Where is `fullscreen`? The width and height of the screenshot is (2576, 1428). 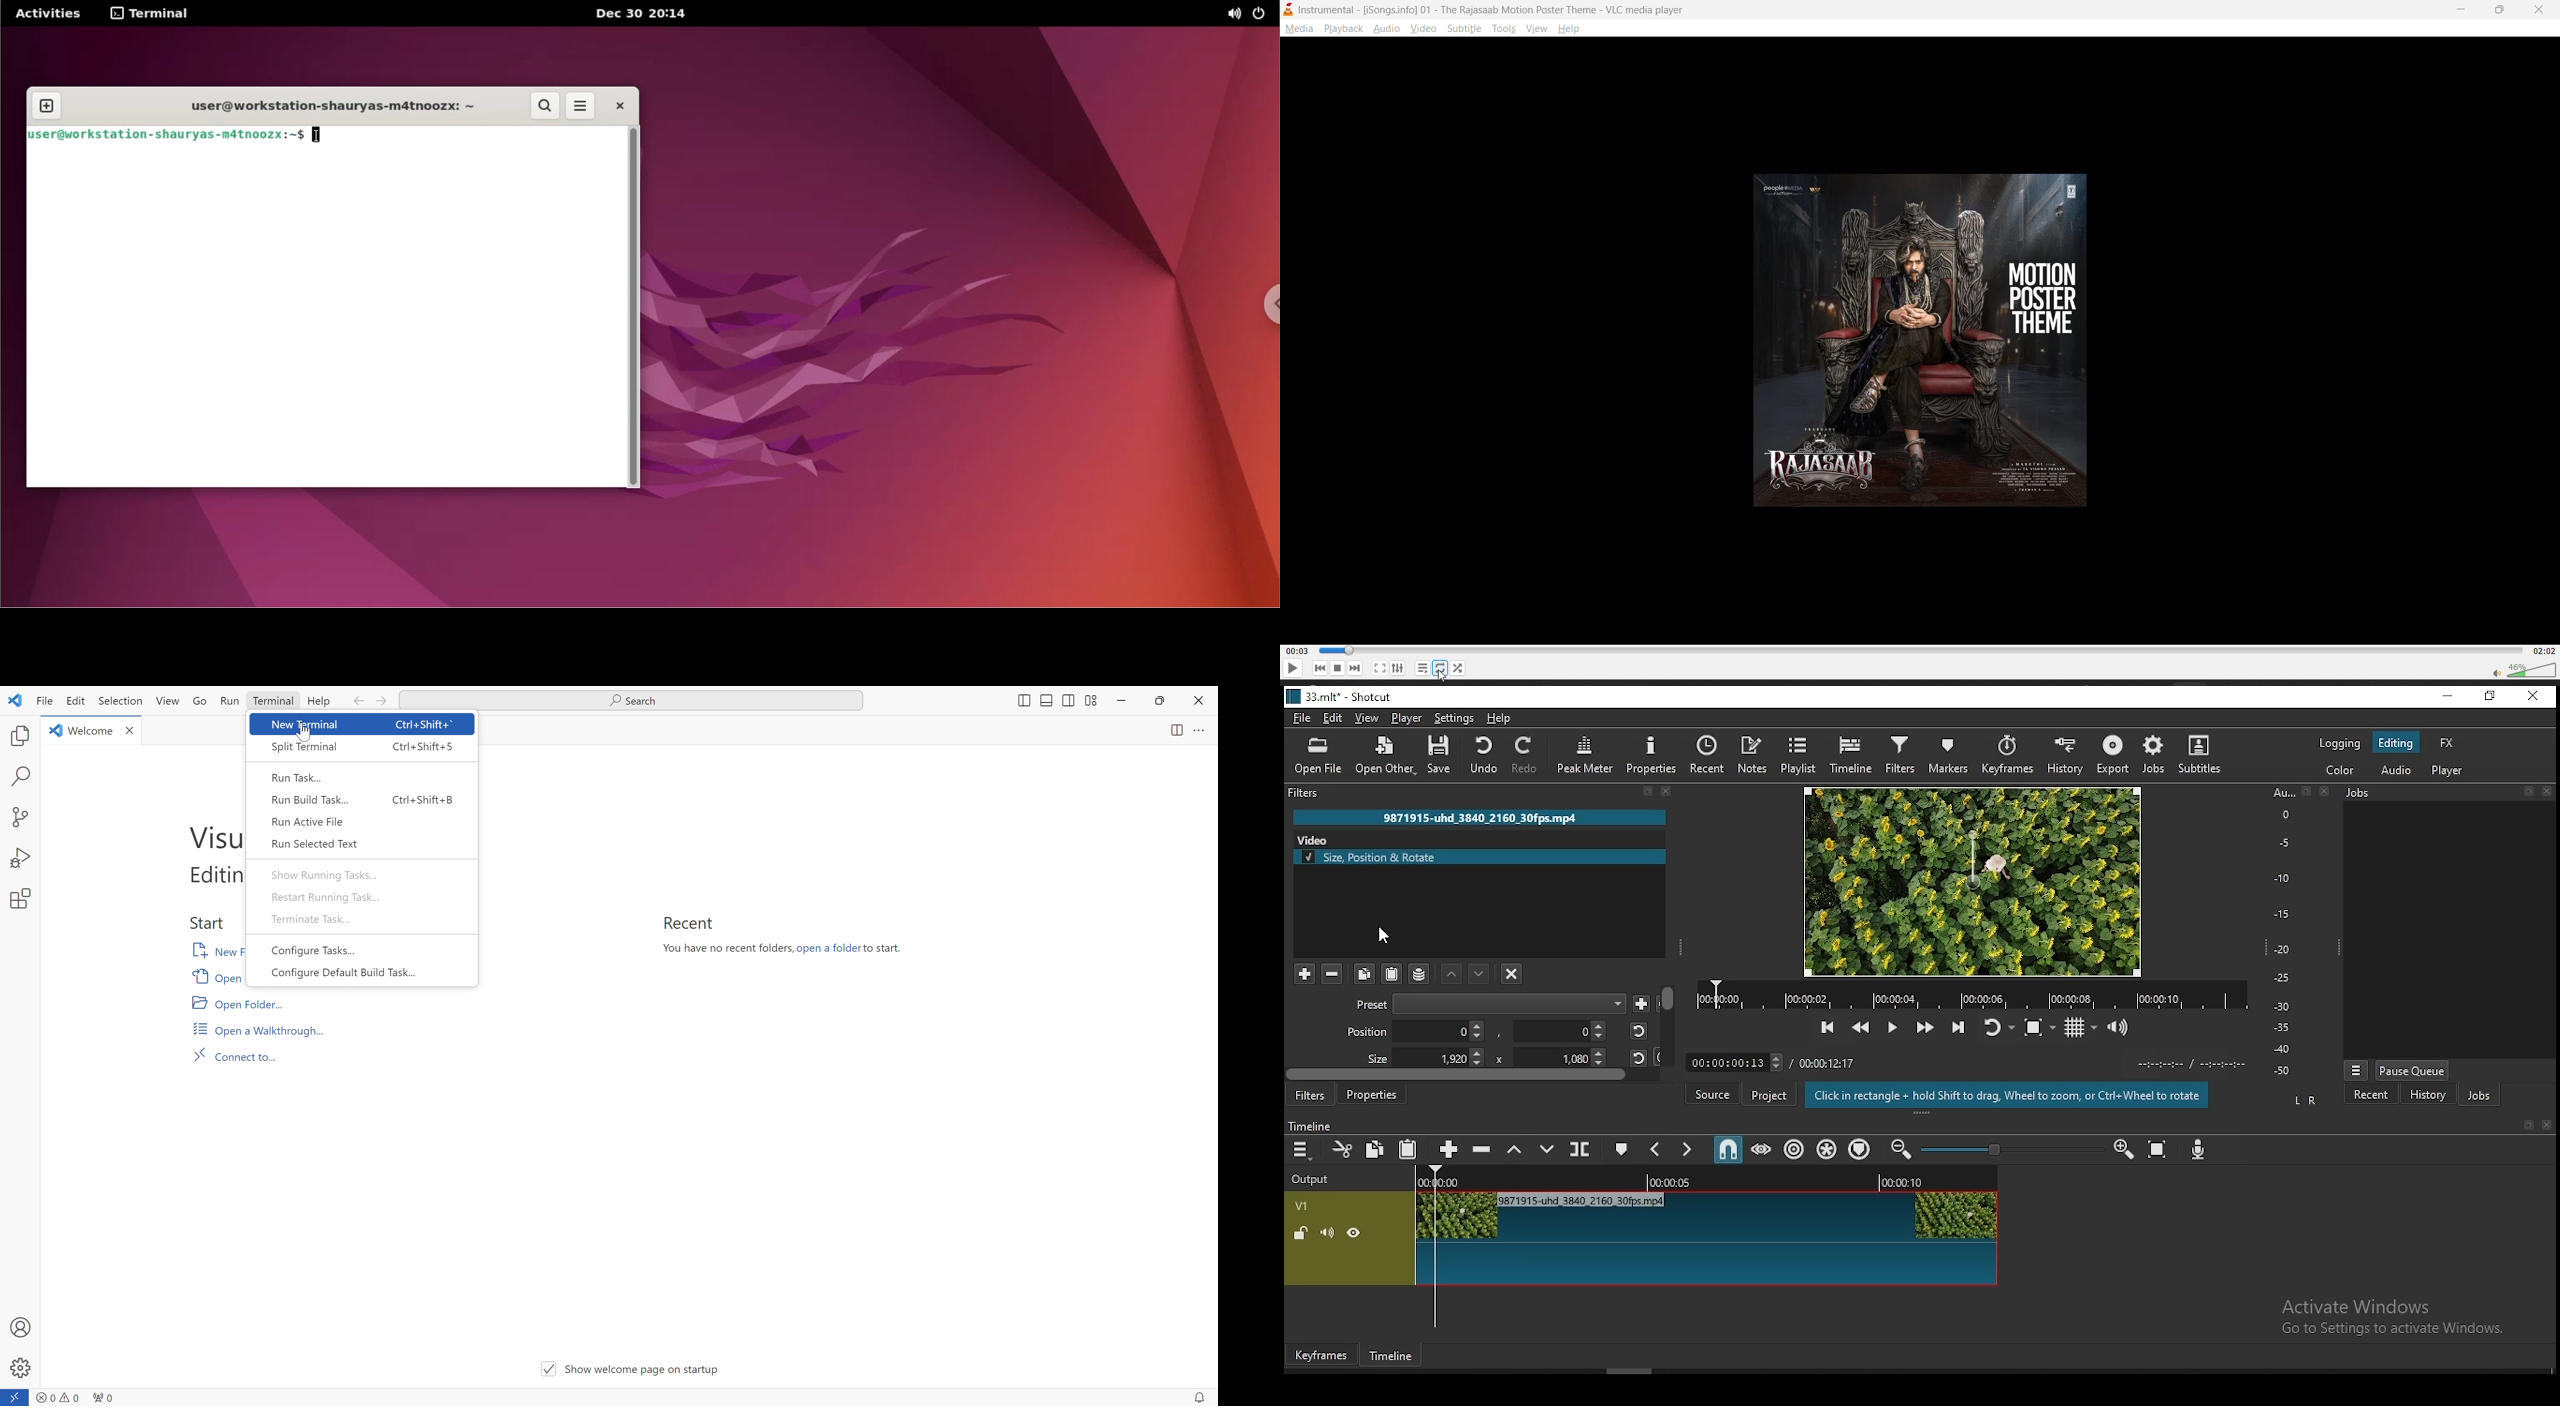
fullscreen is located at coordinates (1380, 669).